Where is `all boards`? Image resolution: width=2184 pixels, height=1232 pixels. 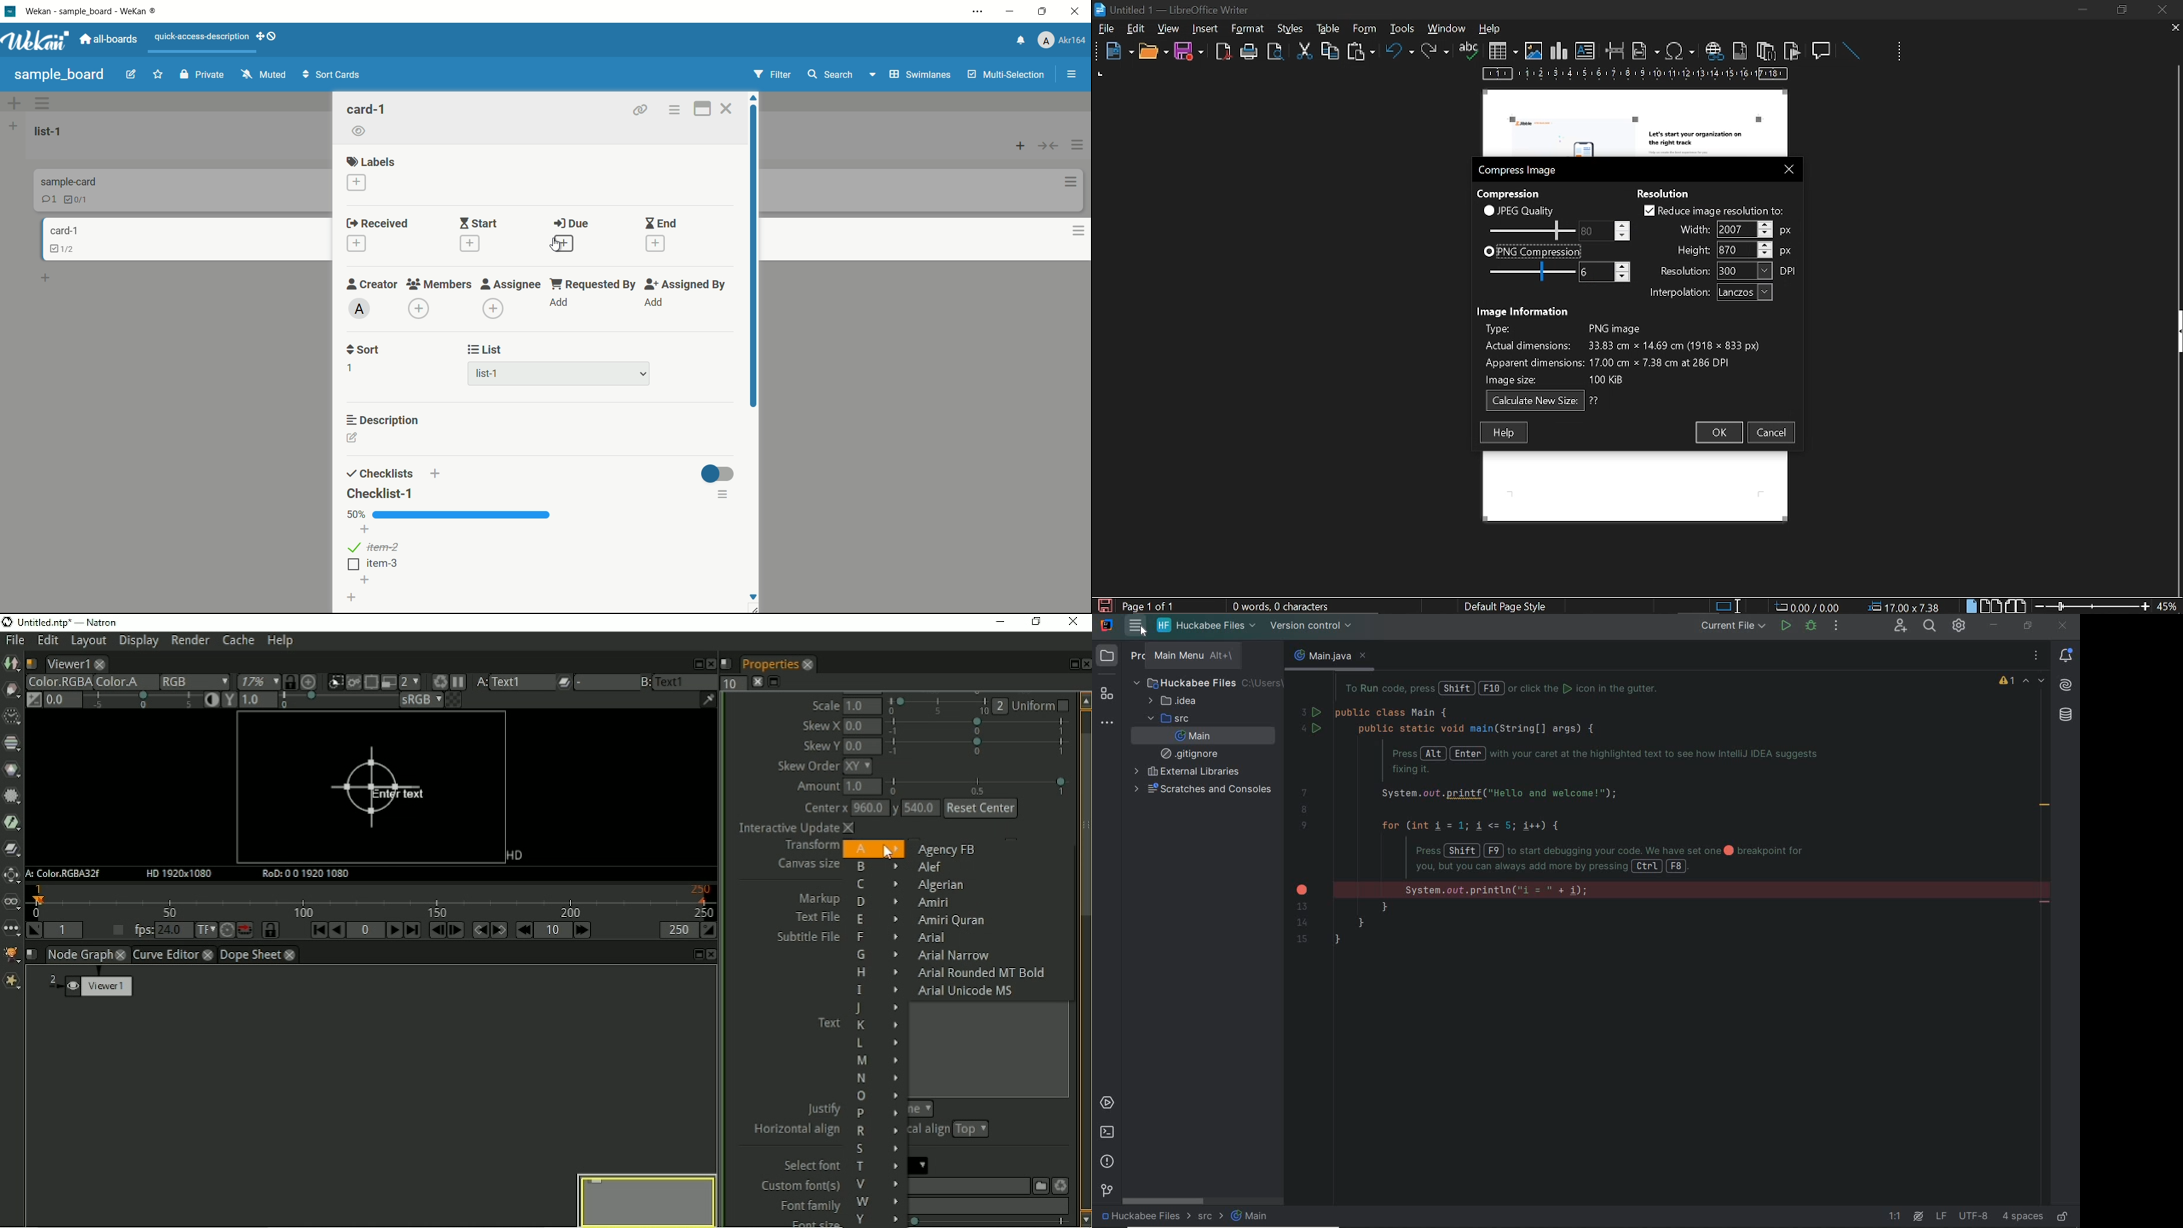
all boards is located at coordinates (109, 40).